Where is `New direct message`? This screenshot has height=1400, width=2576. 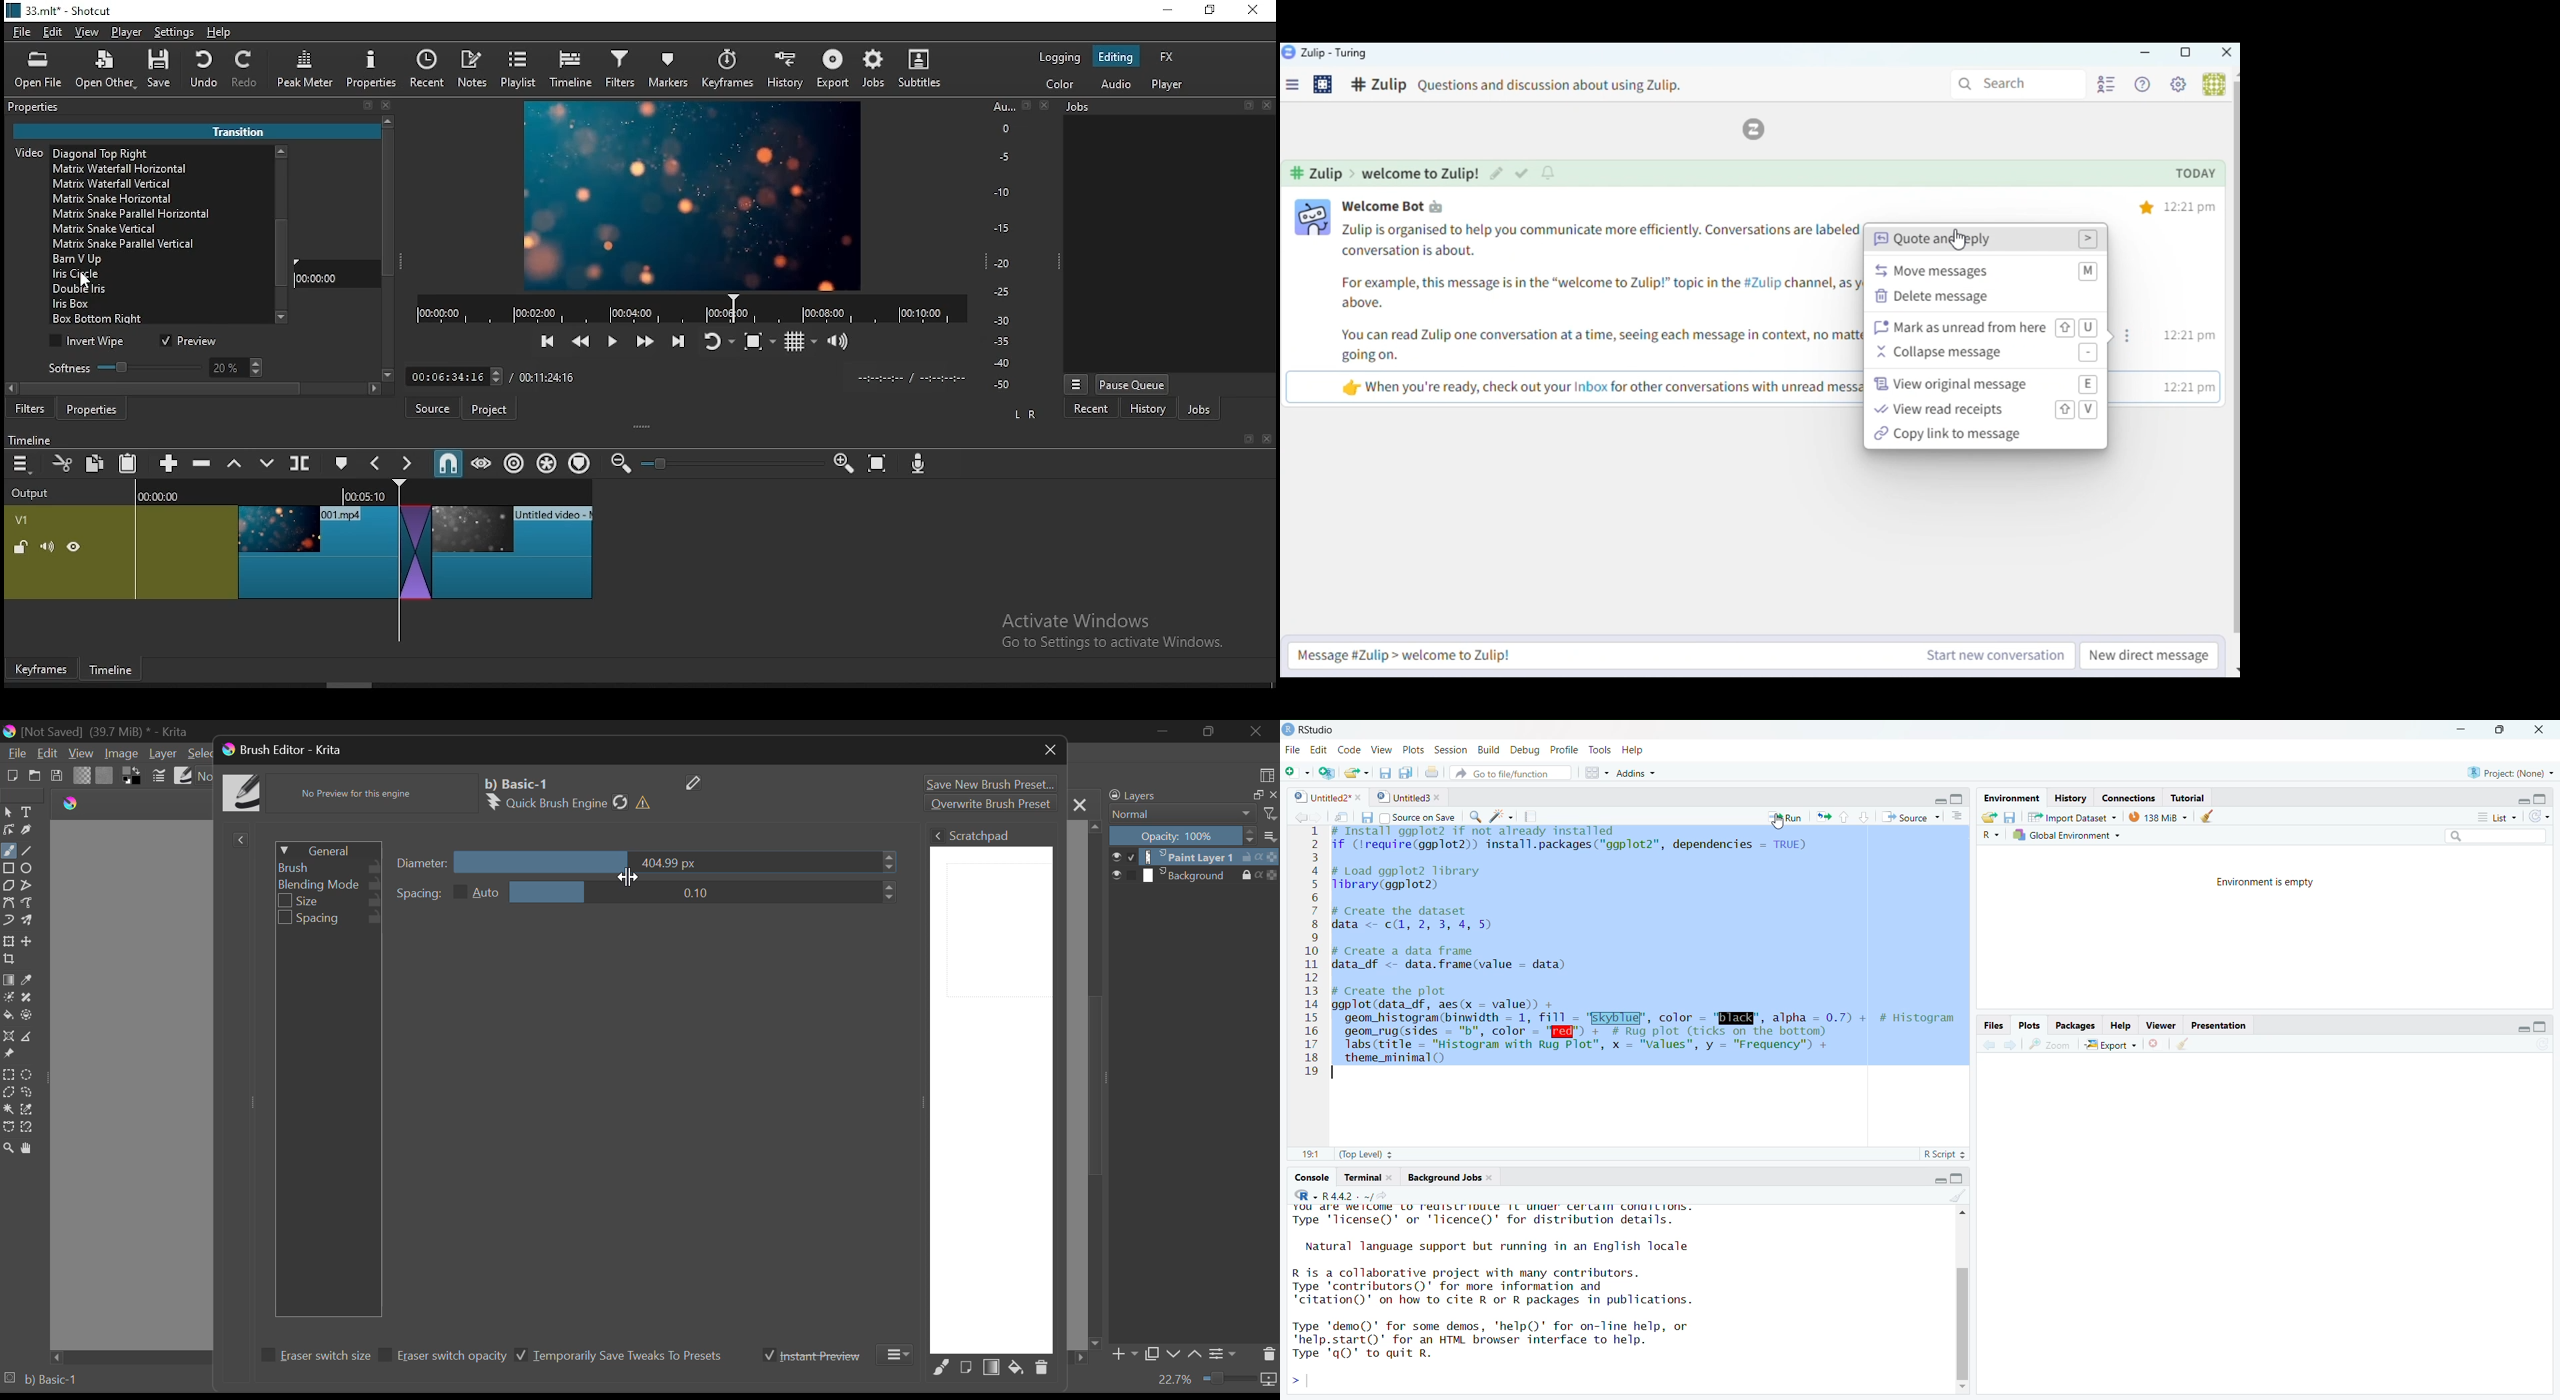
New direct message is located at coordinates (2149, 655).